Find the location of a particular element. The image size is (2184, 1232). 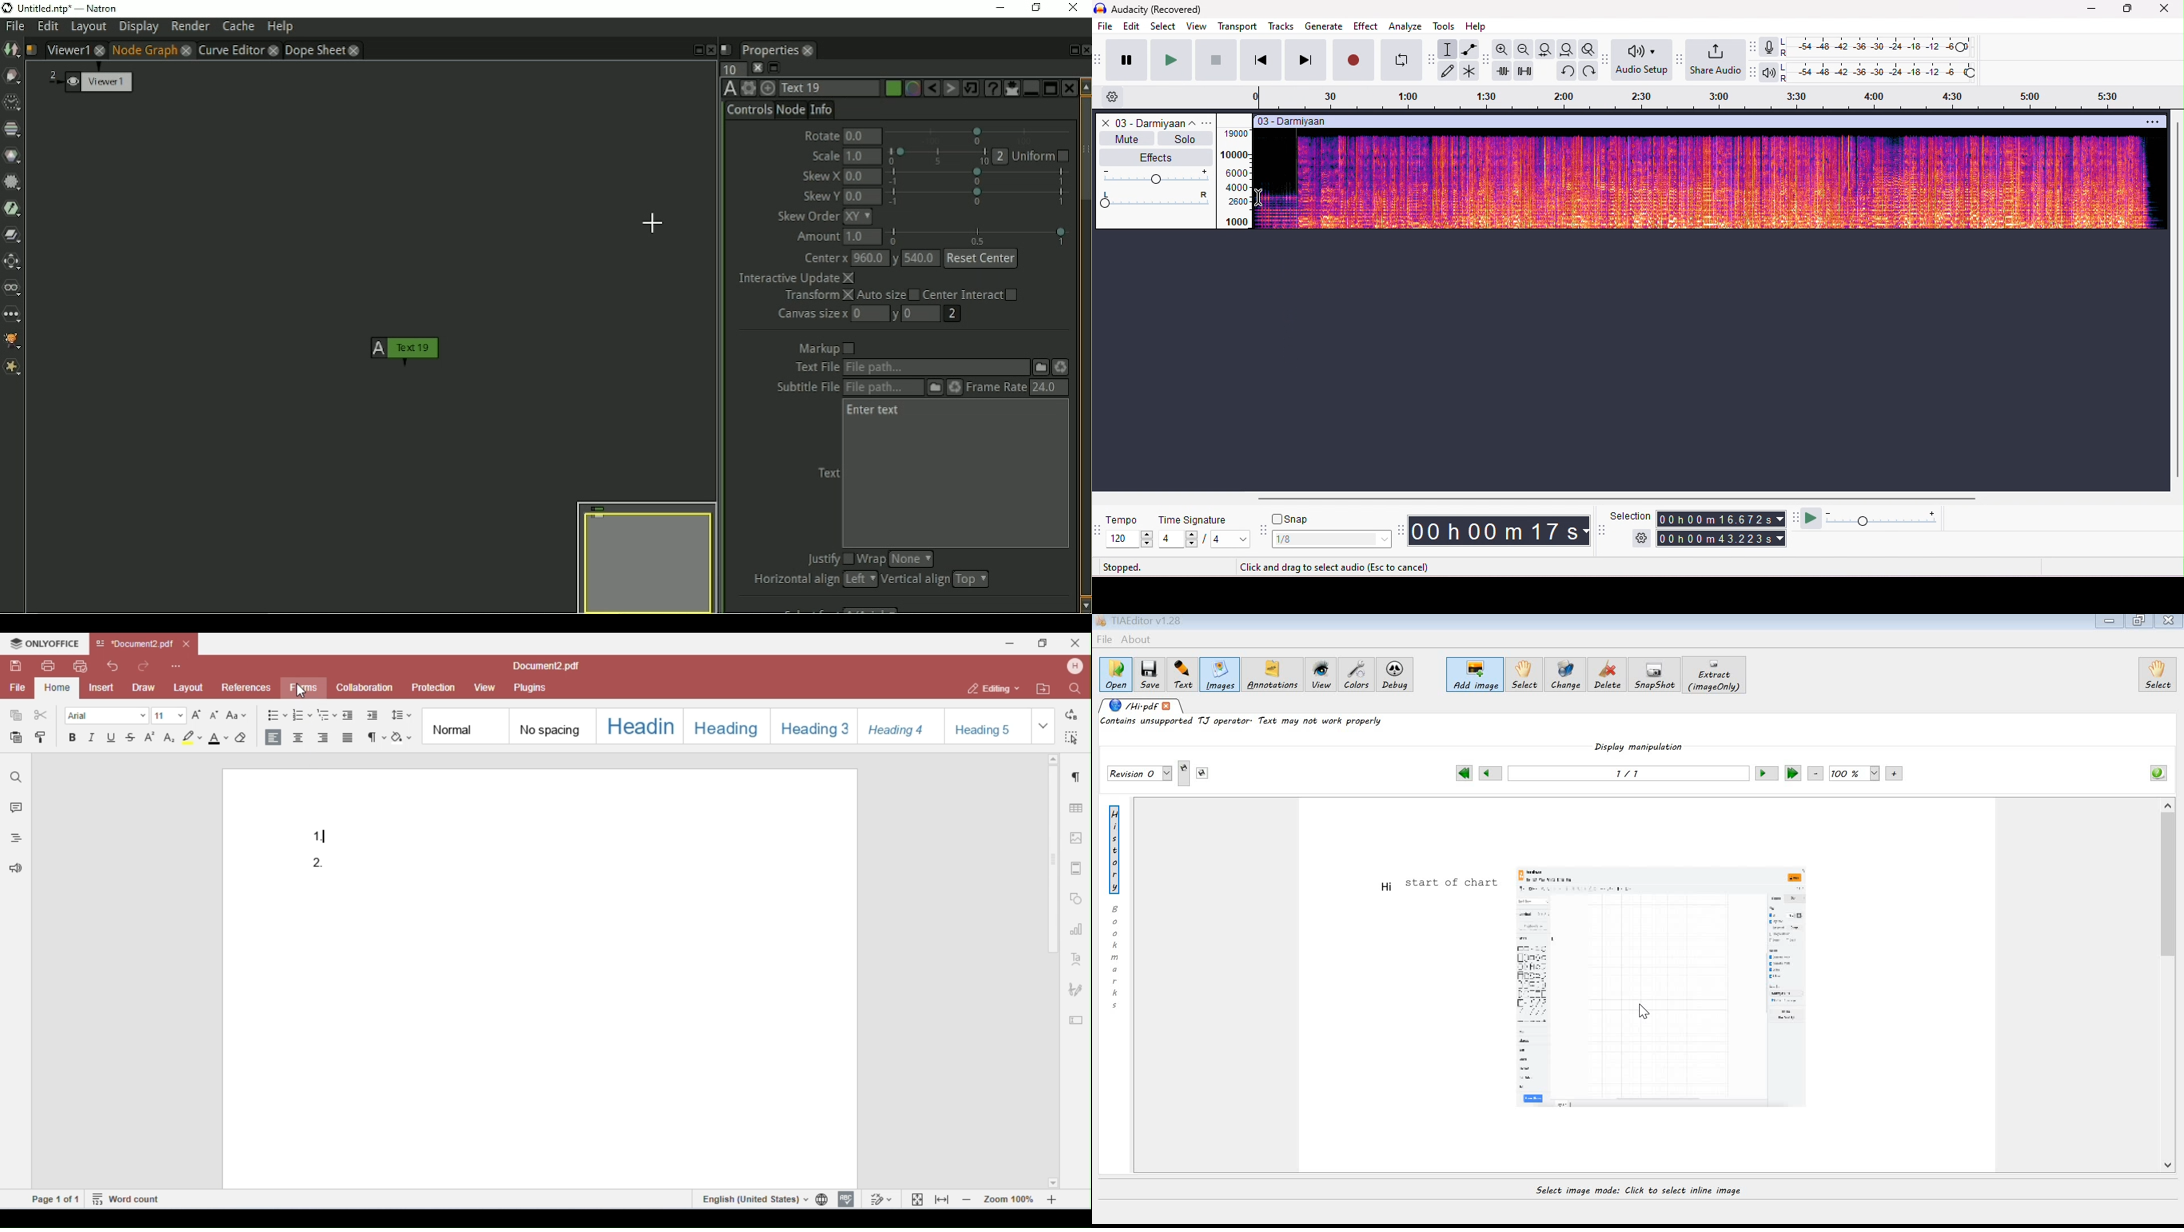

pause is located at coordinates (1128, 59).